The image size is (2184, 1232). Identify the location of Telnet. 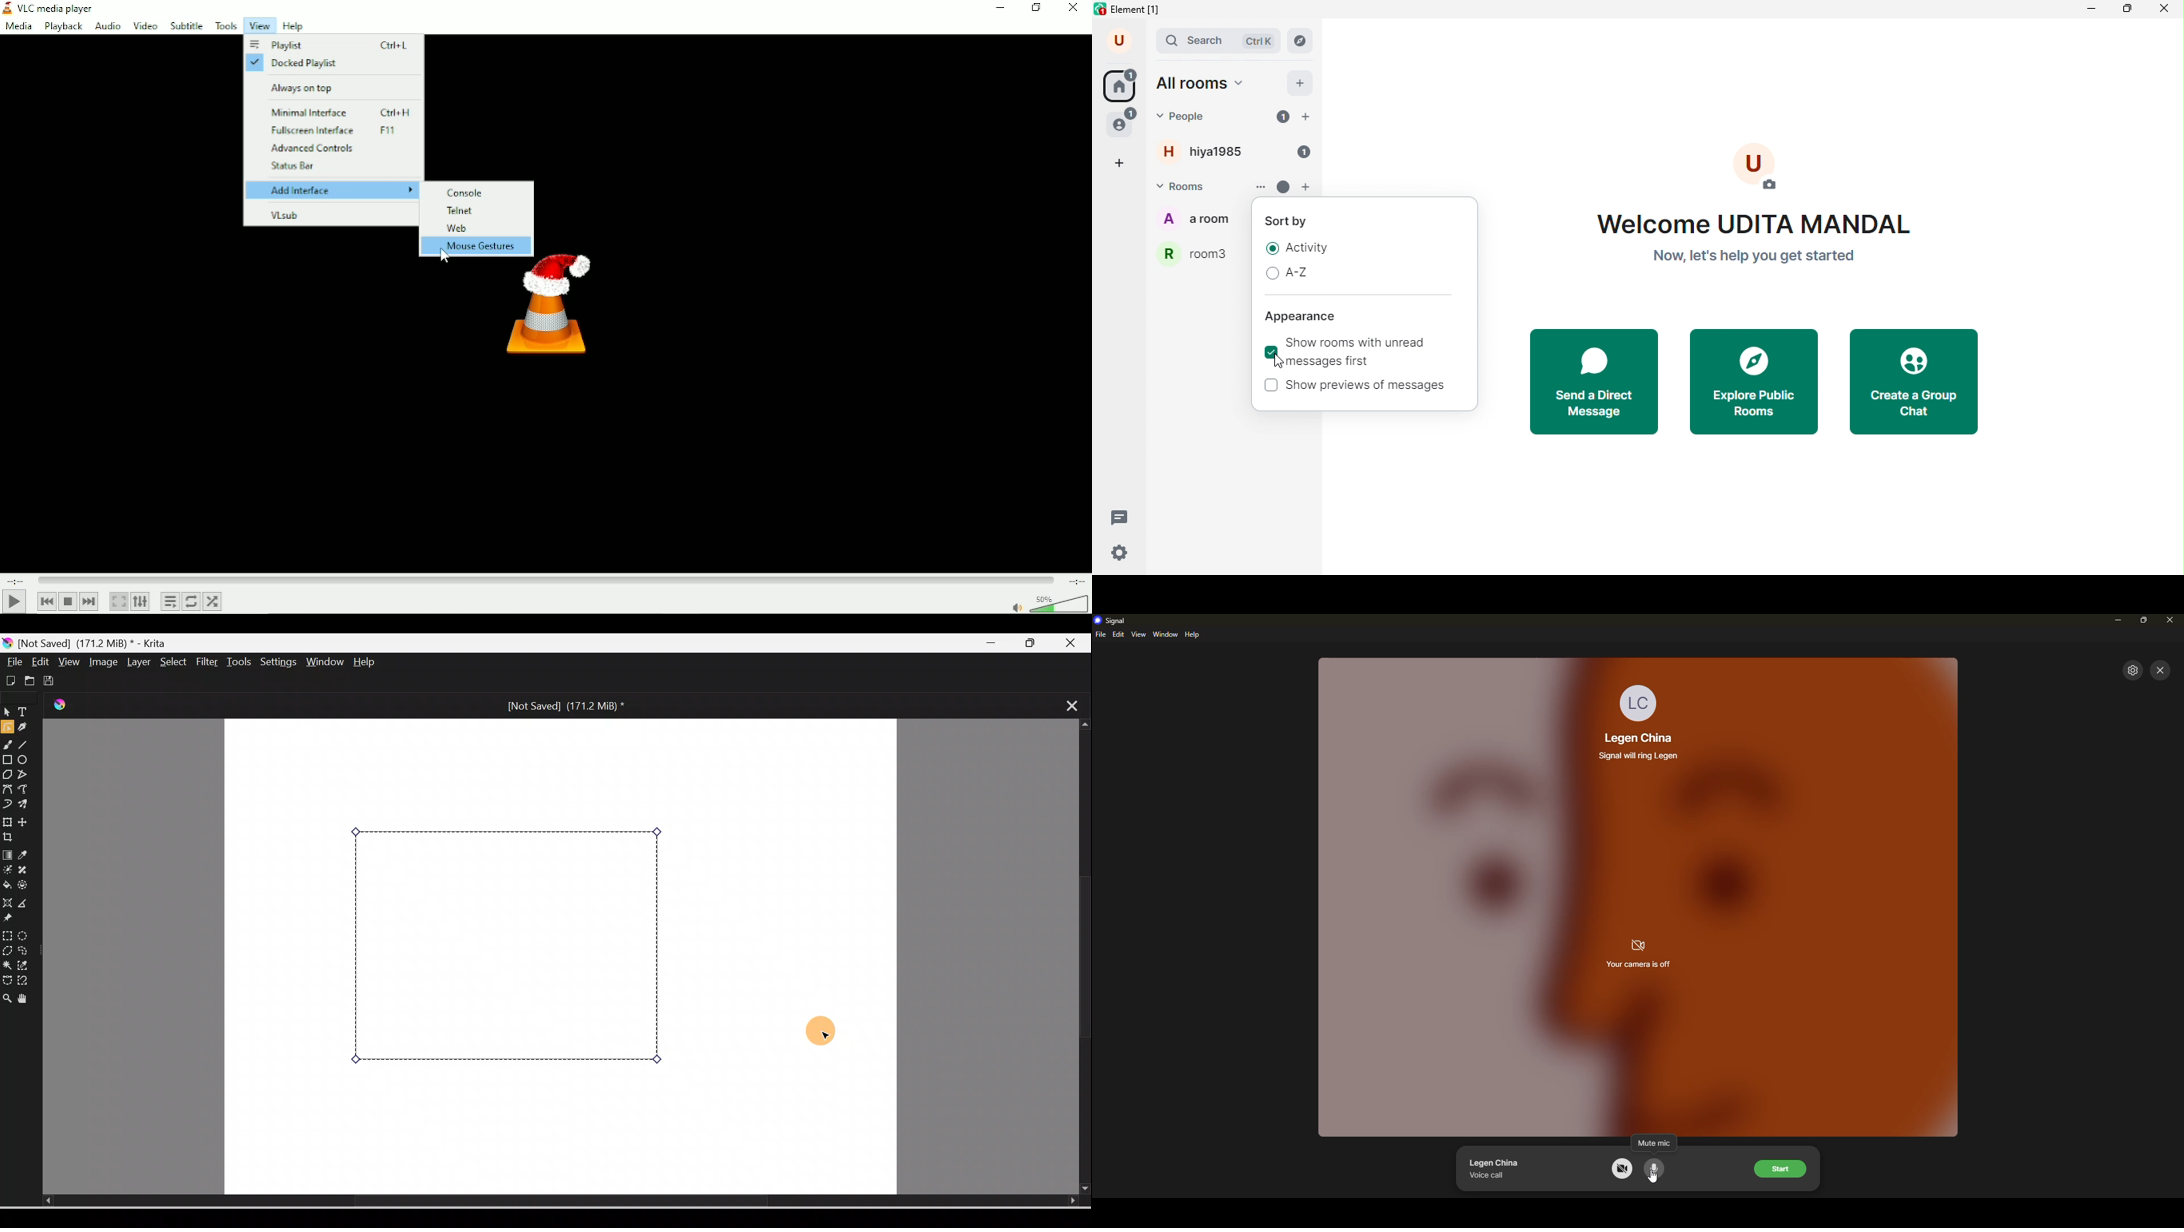
(479, 210).